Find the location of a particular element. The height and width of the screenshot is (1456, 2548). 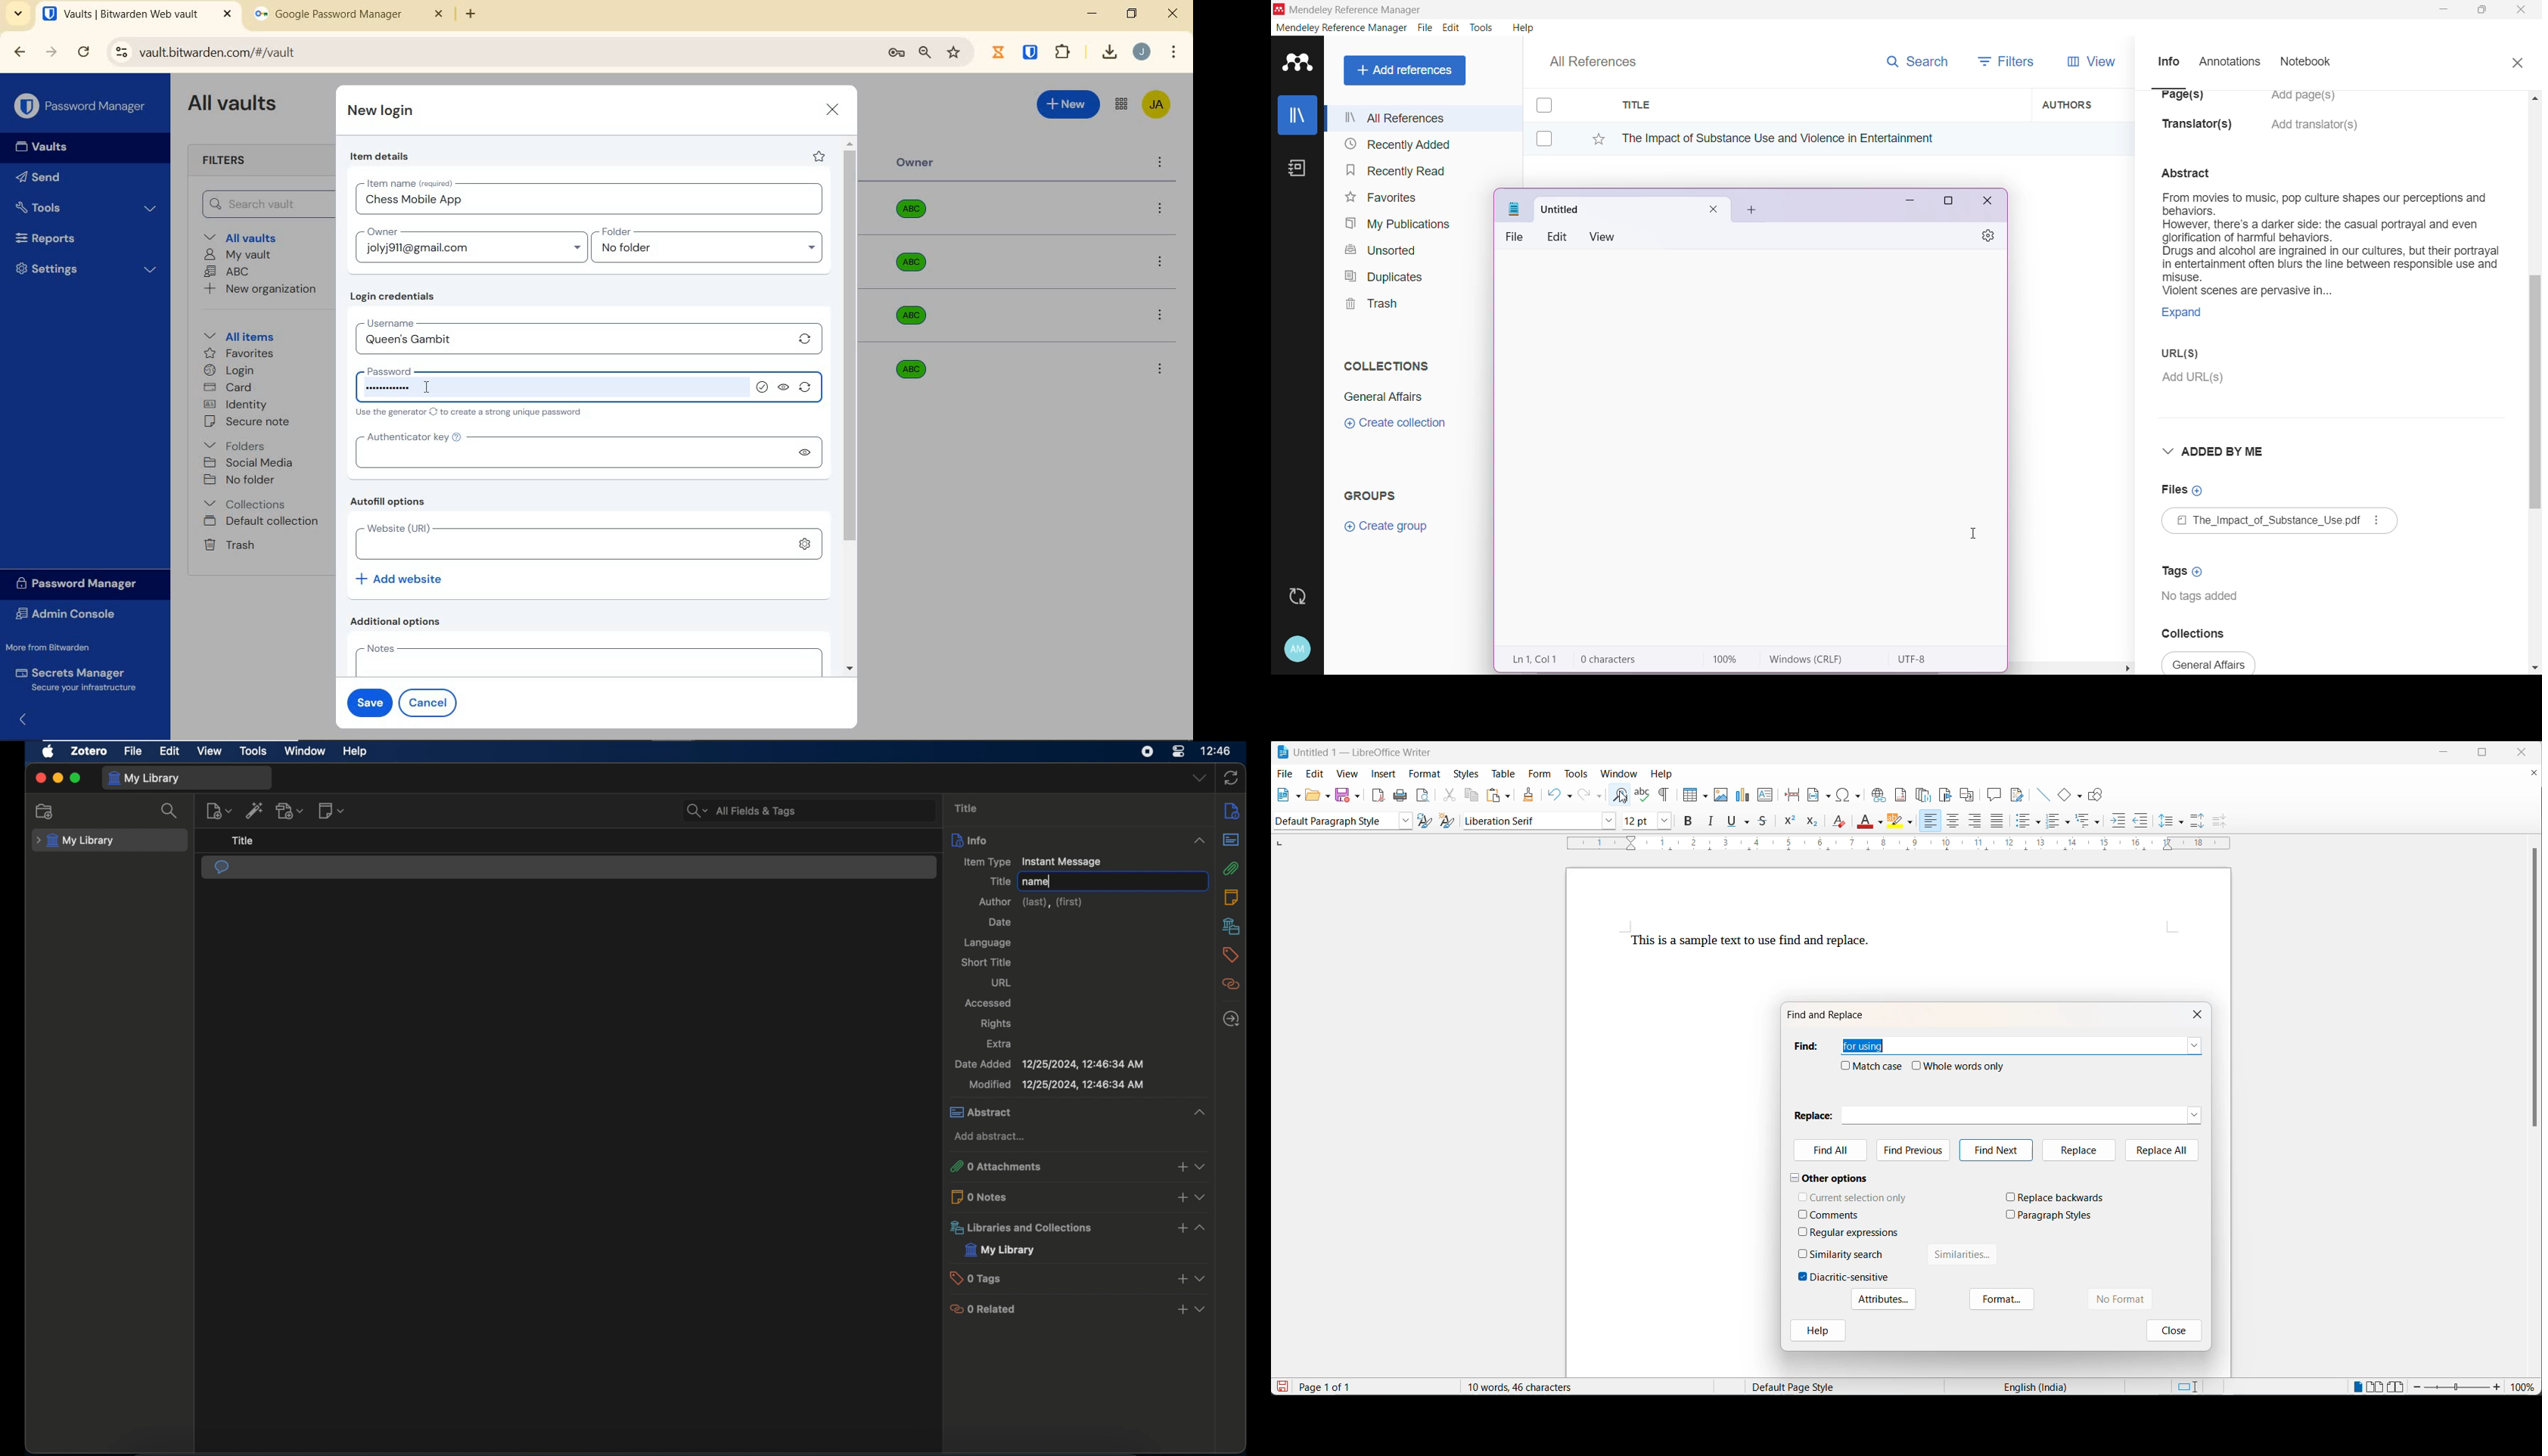

close is located at coordinates (2172, 1330).